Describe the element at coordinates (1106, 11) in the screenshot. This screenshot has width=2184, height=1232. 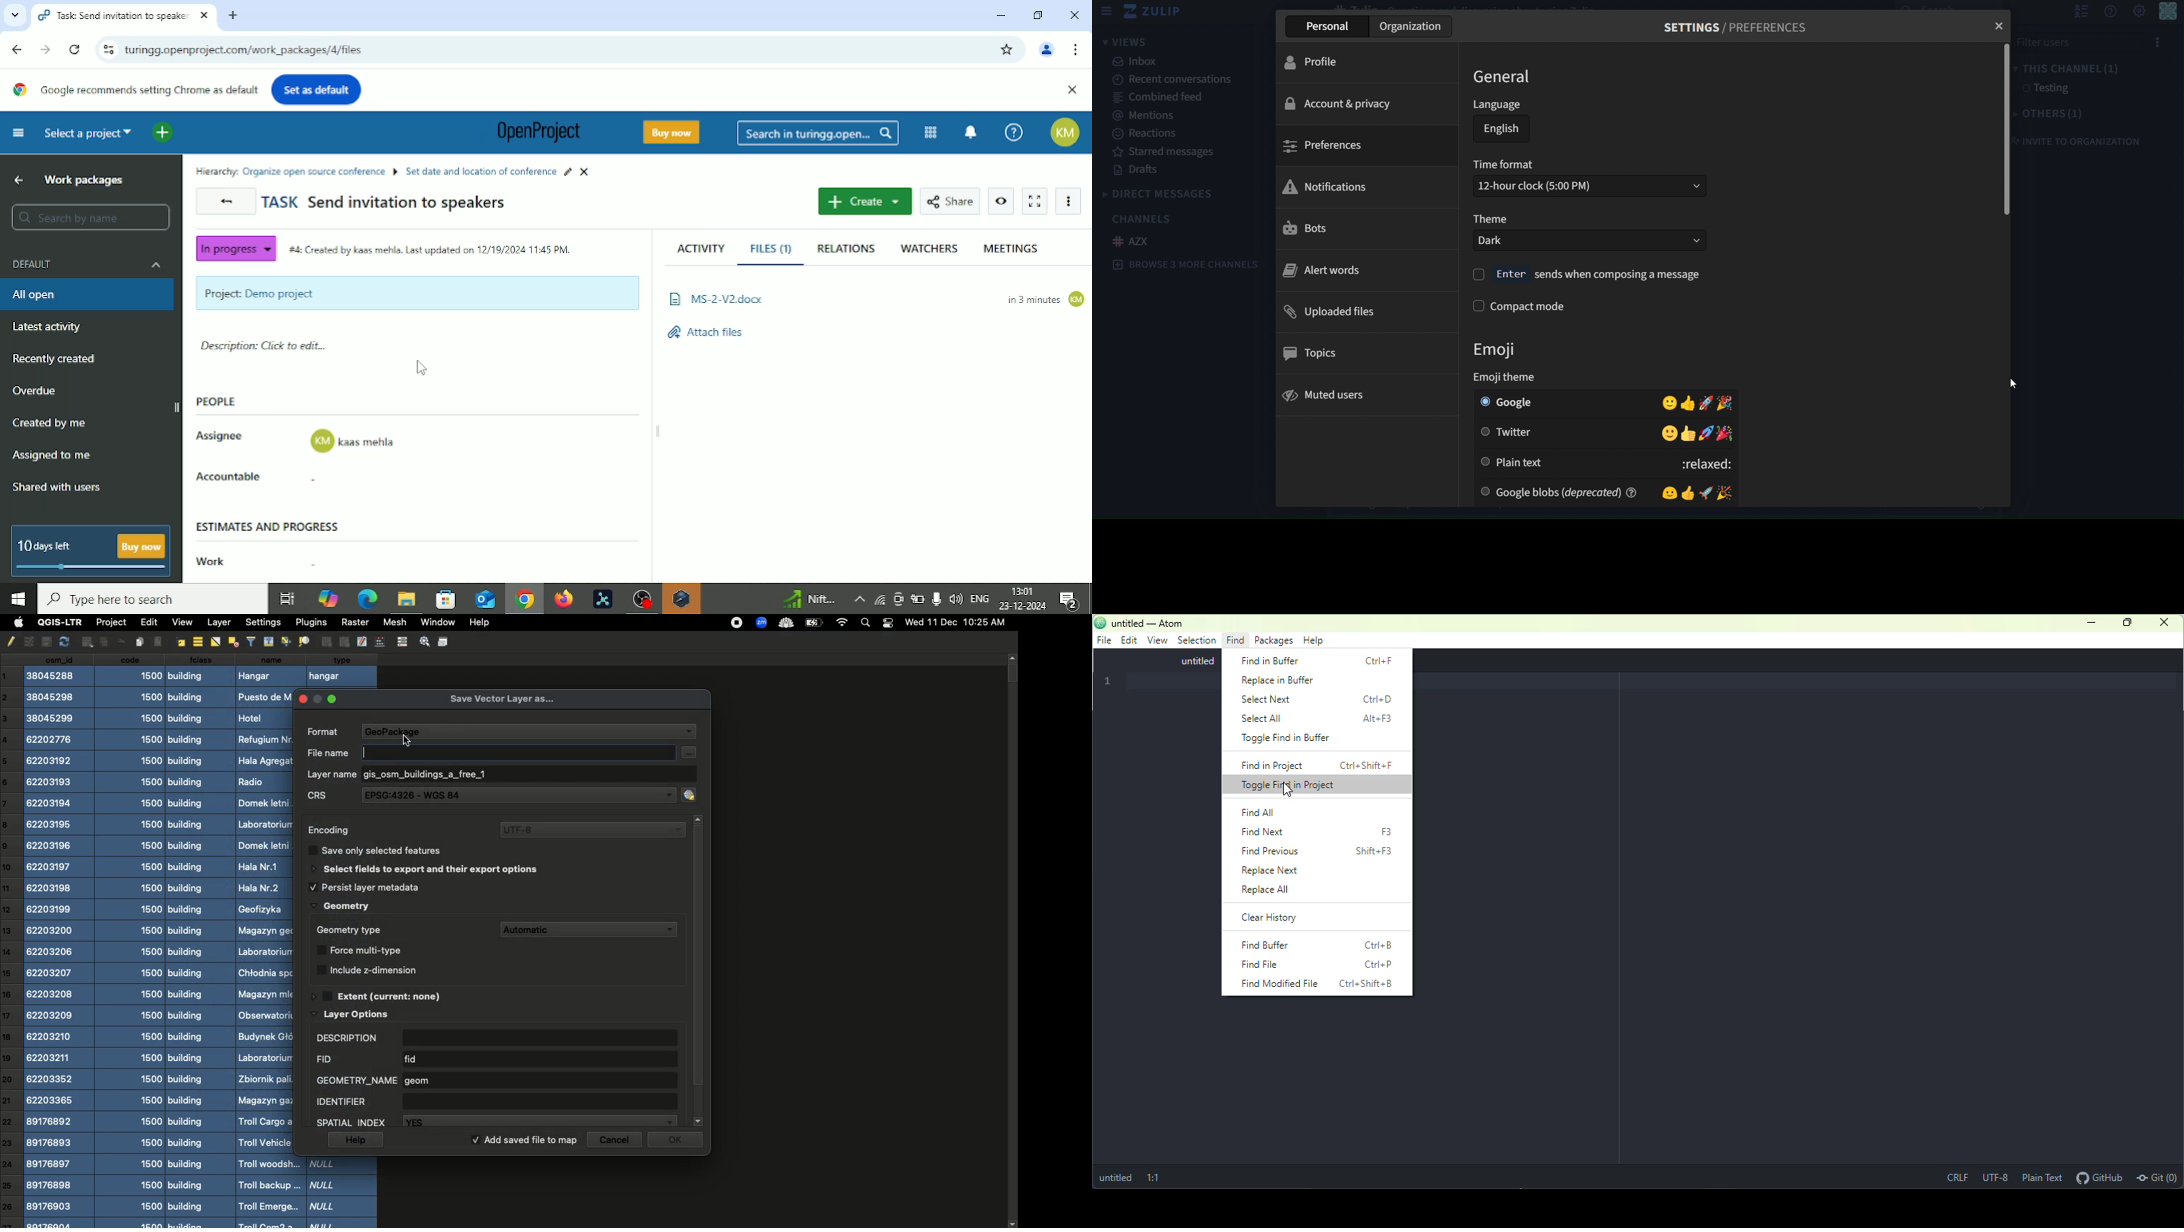
I see `sidebar` at that location.